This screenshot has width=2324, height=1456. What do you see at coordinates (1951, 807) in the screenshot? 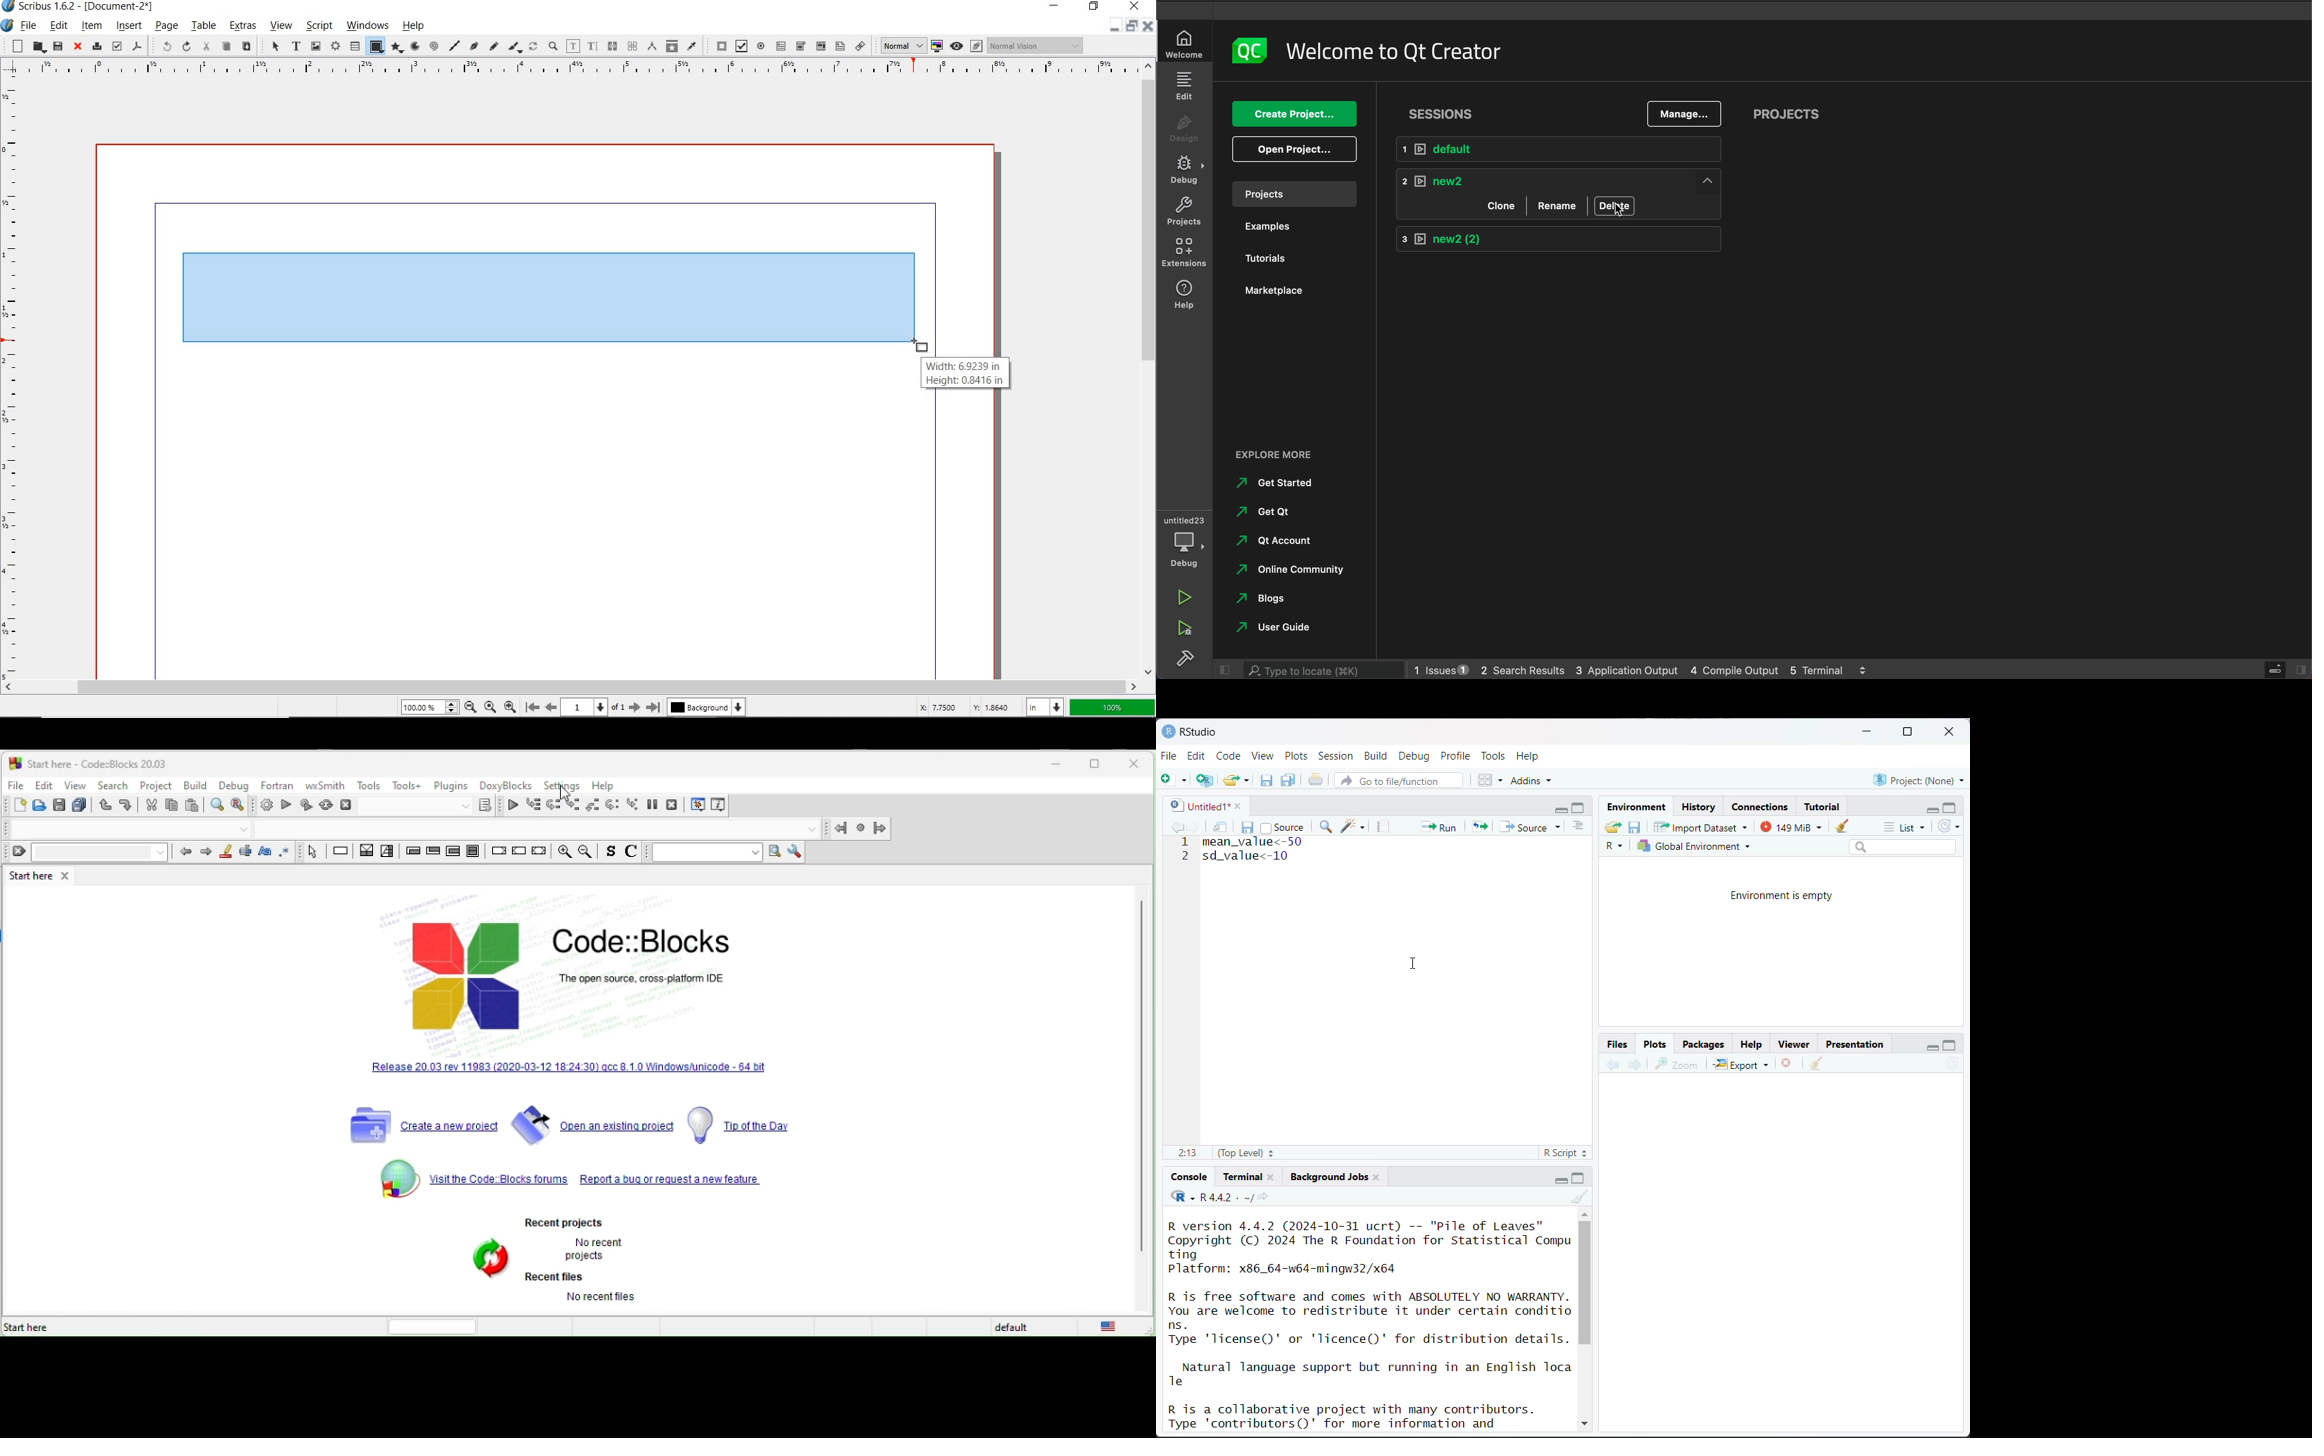
I see `maximize` at bounding box center [1951, 807].